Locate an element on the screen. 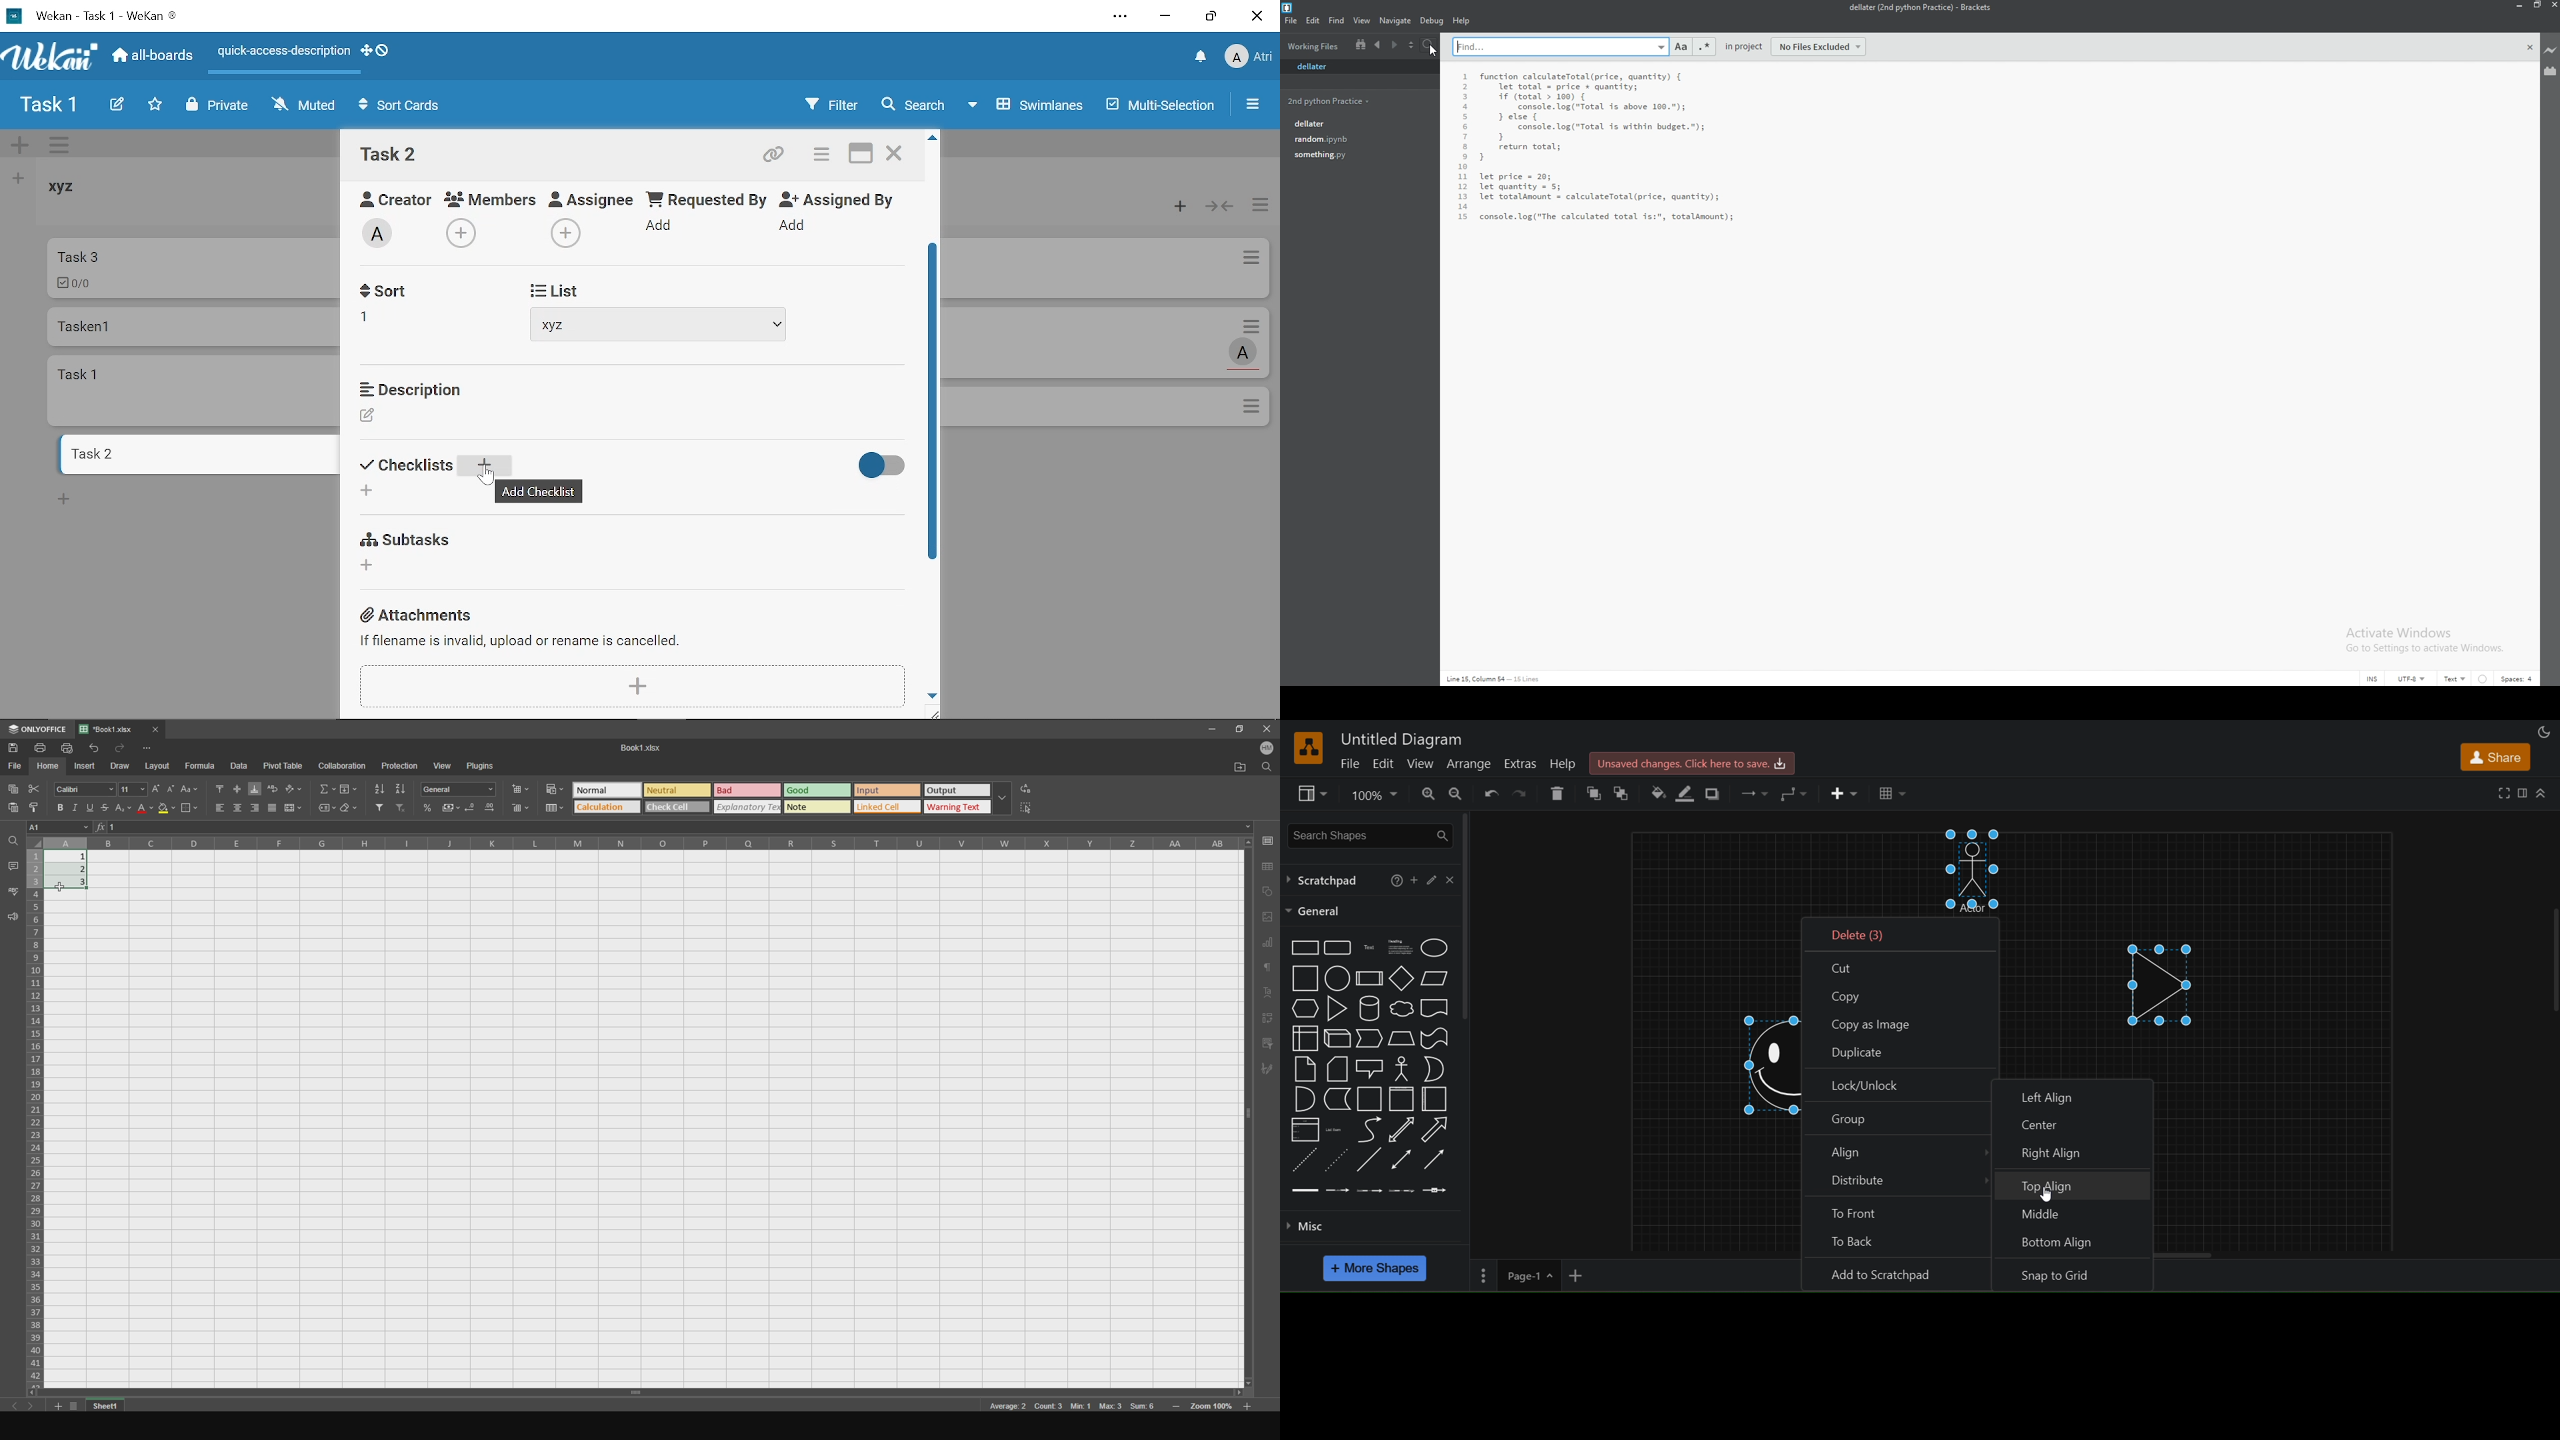 Image resolution: width=2576 pixels, height=1456 pixels. vertical container is located at coordinates (1401, 1099).